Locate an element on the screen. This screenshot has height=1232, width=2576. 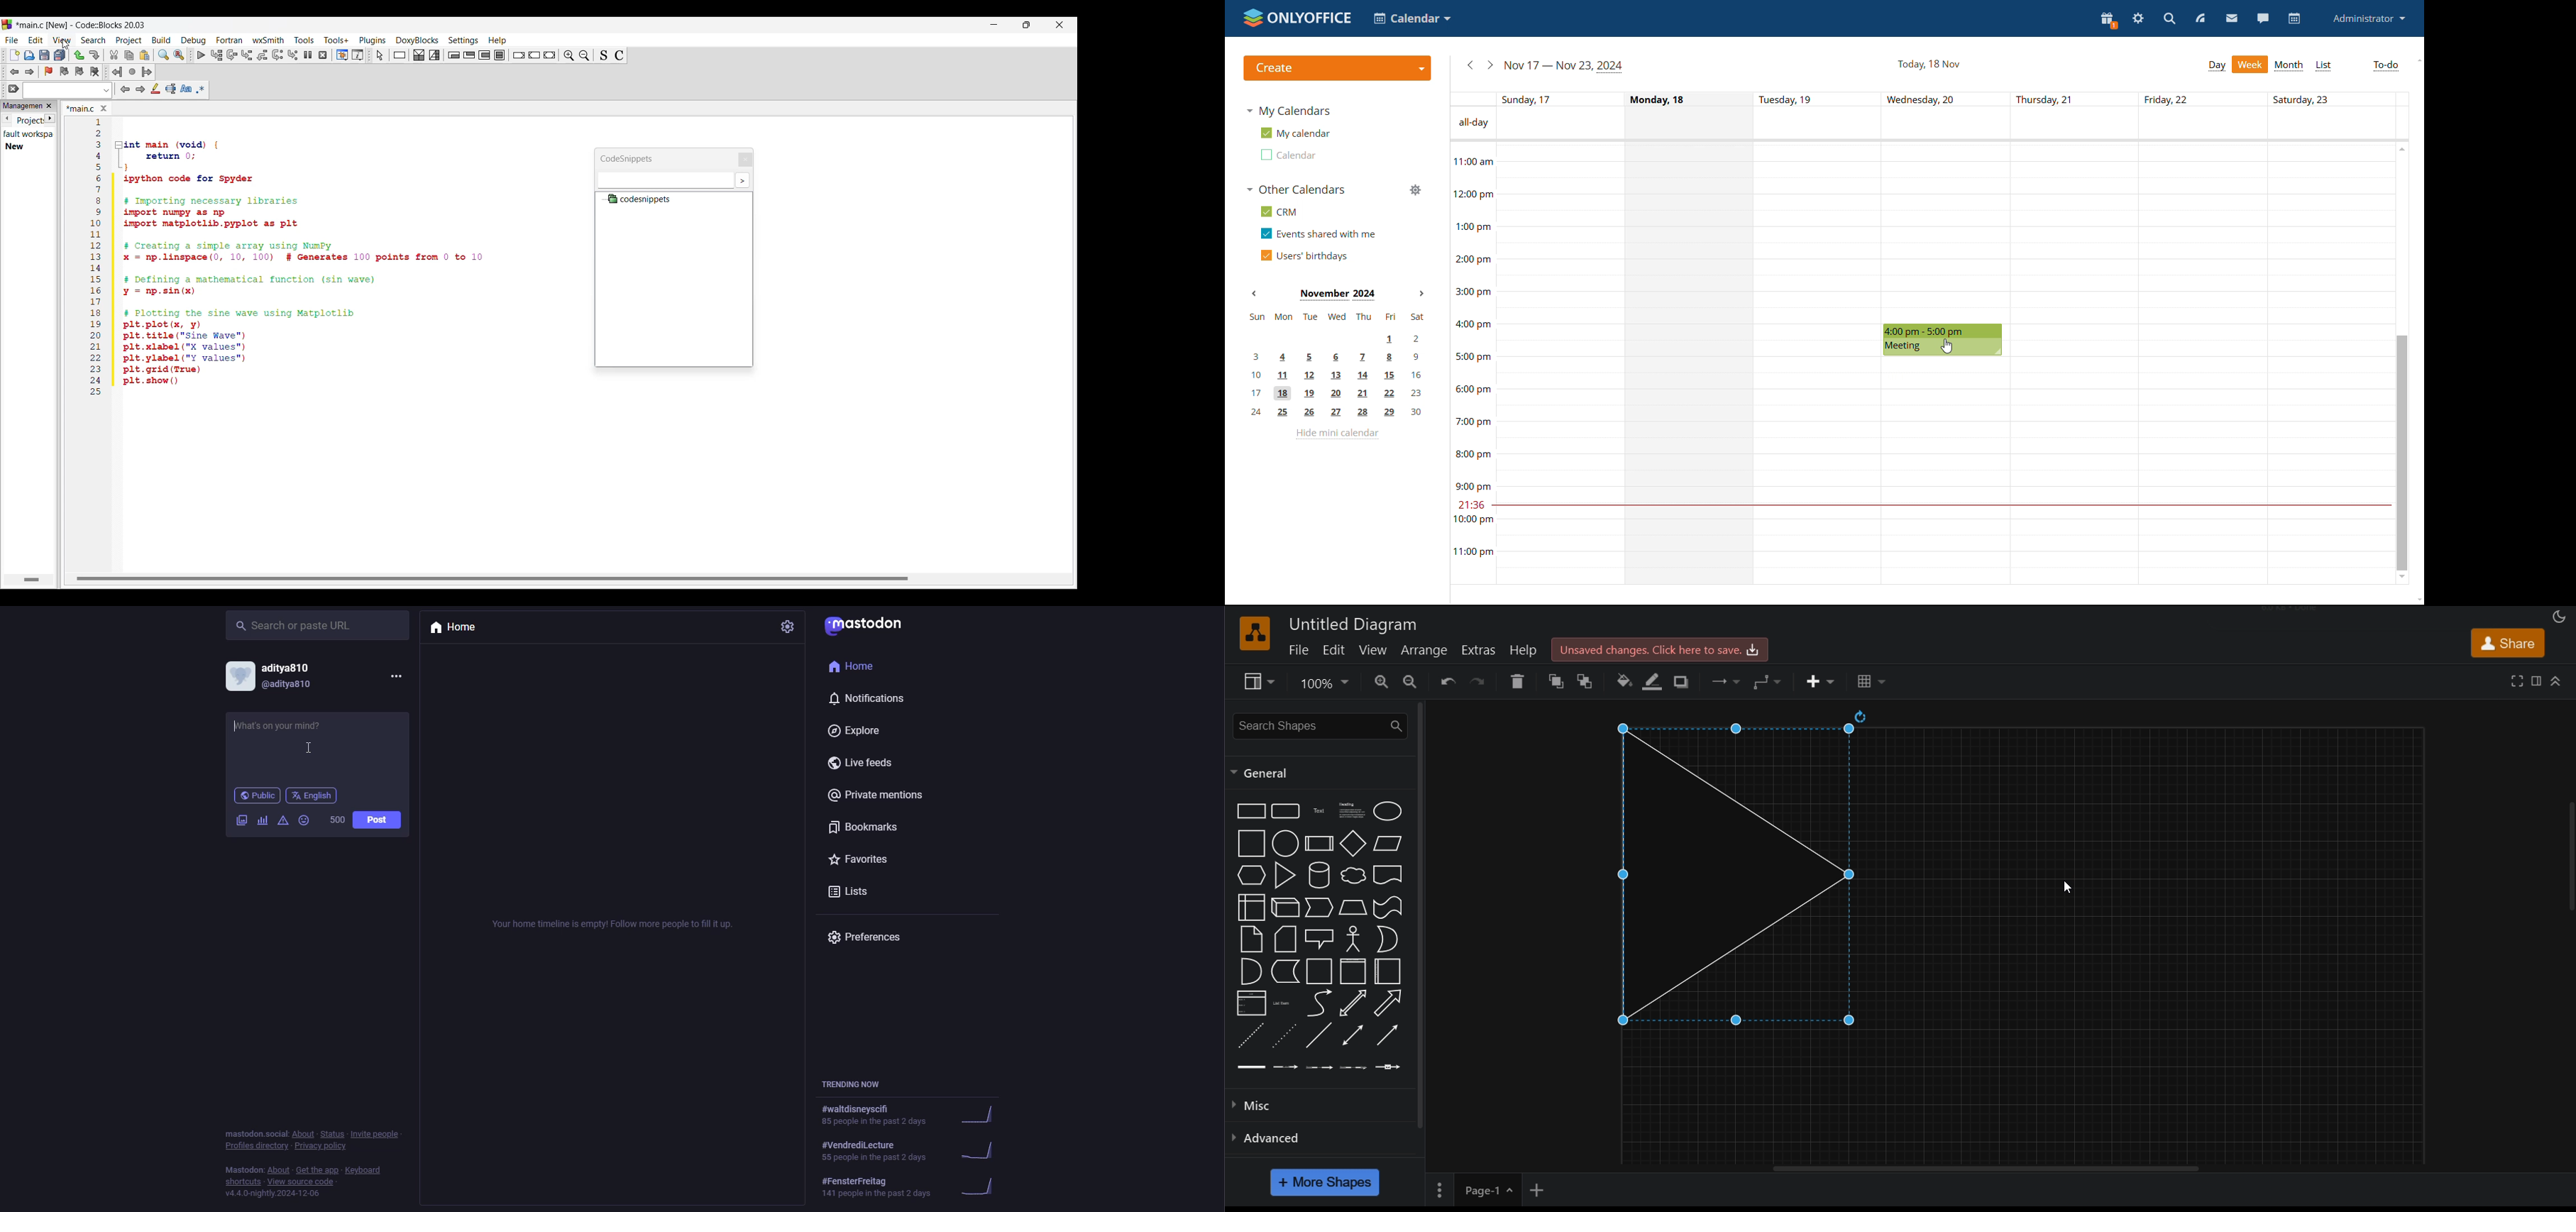
Match case is located at coordinates (186, 89).